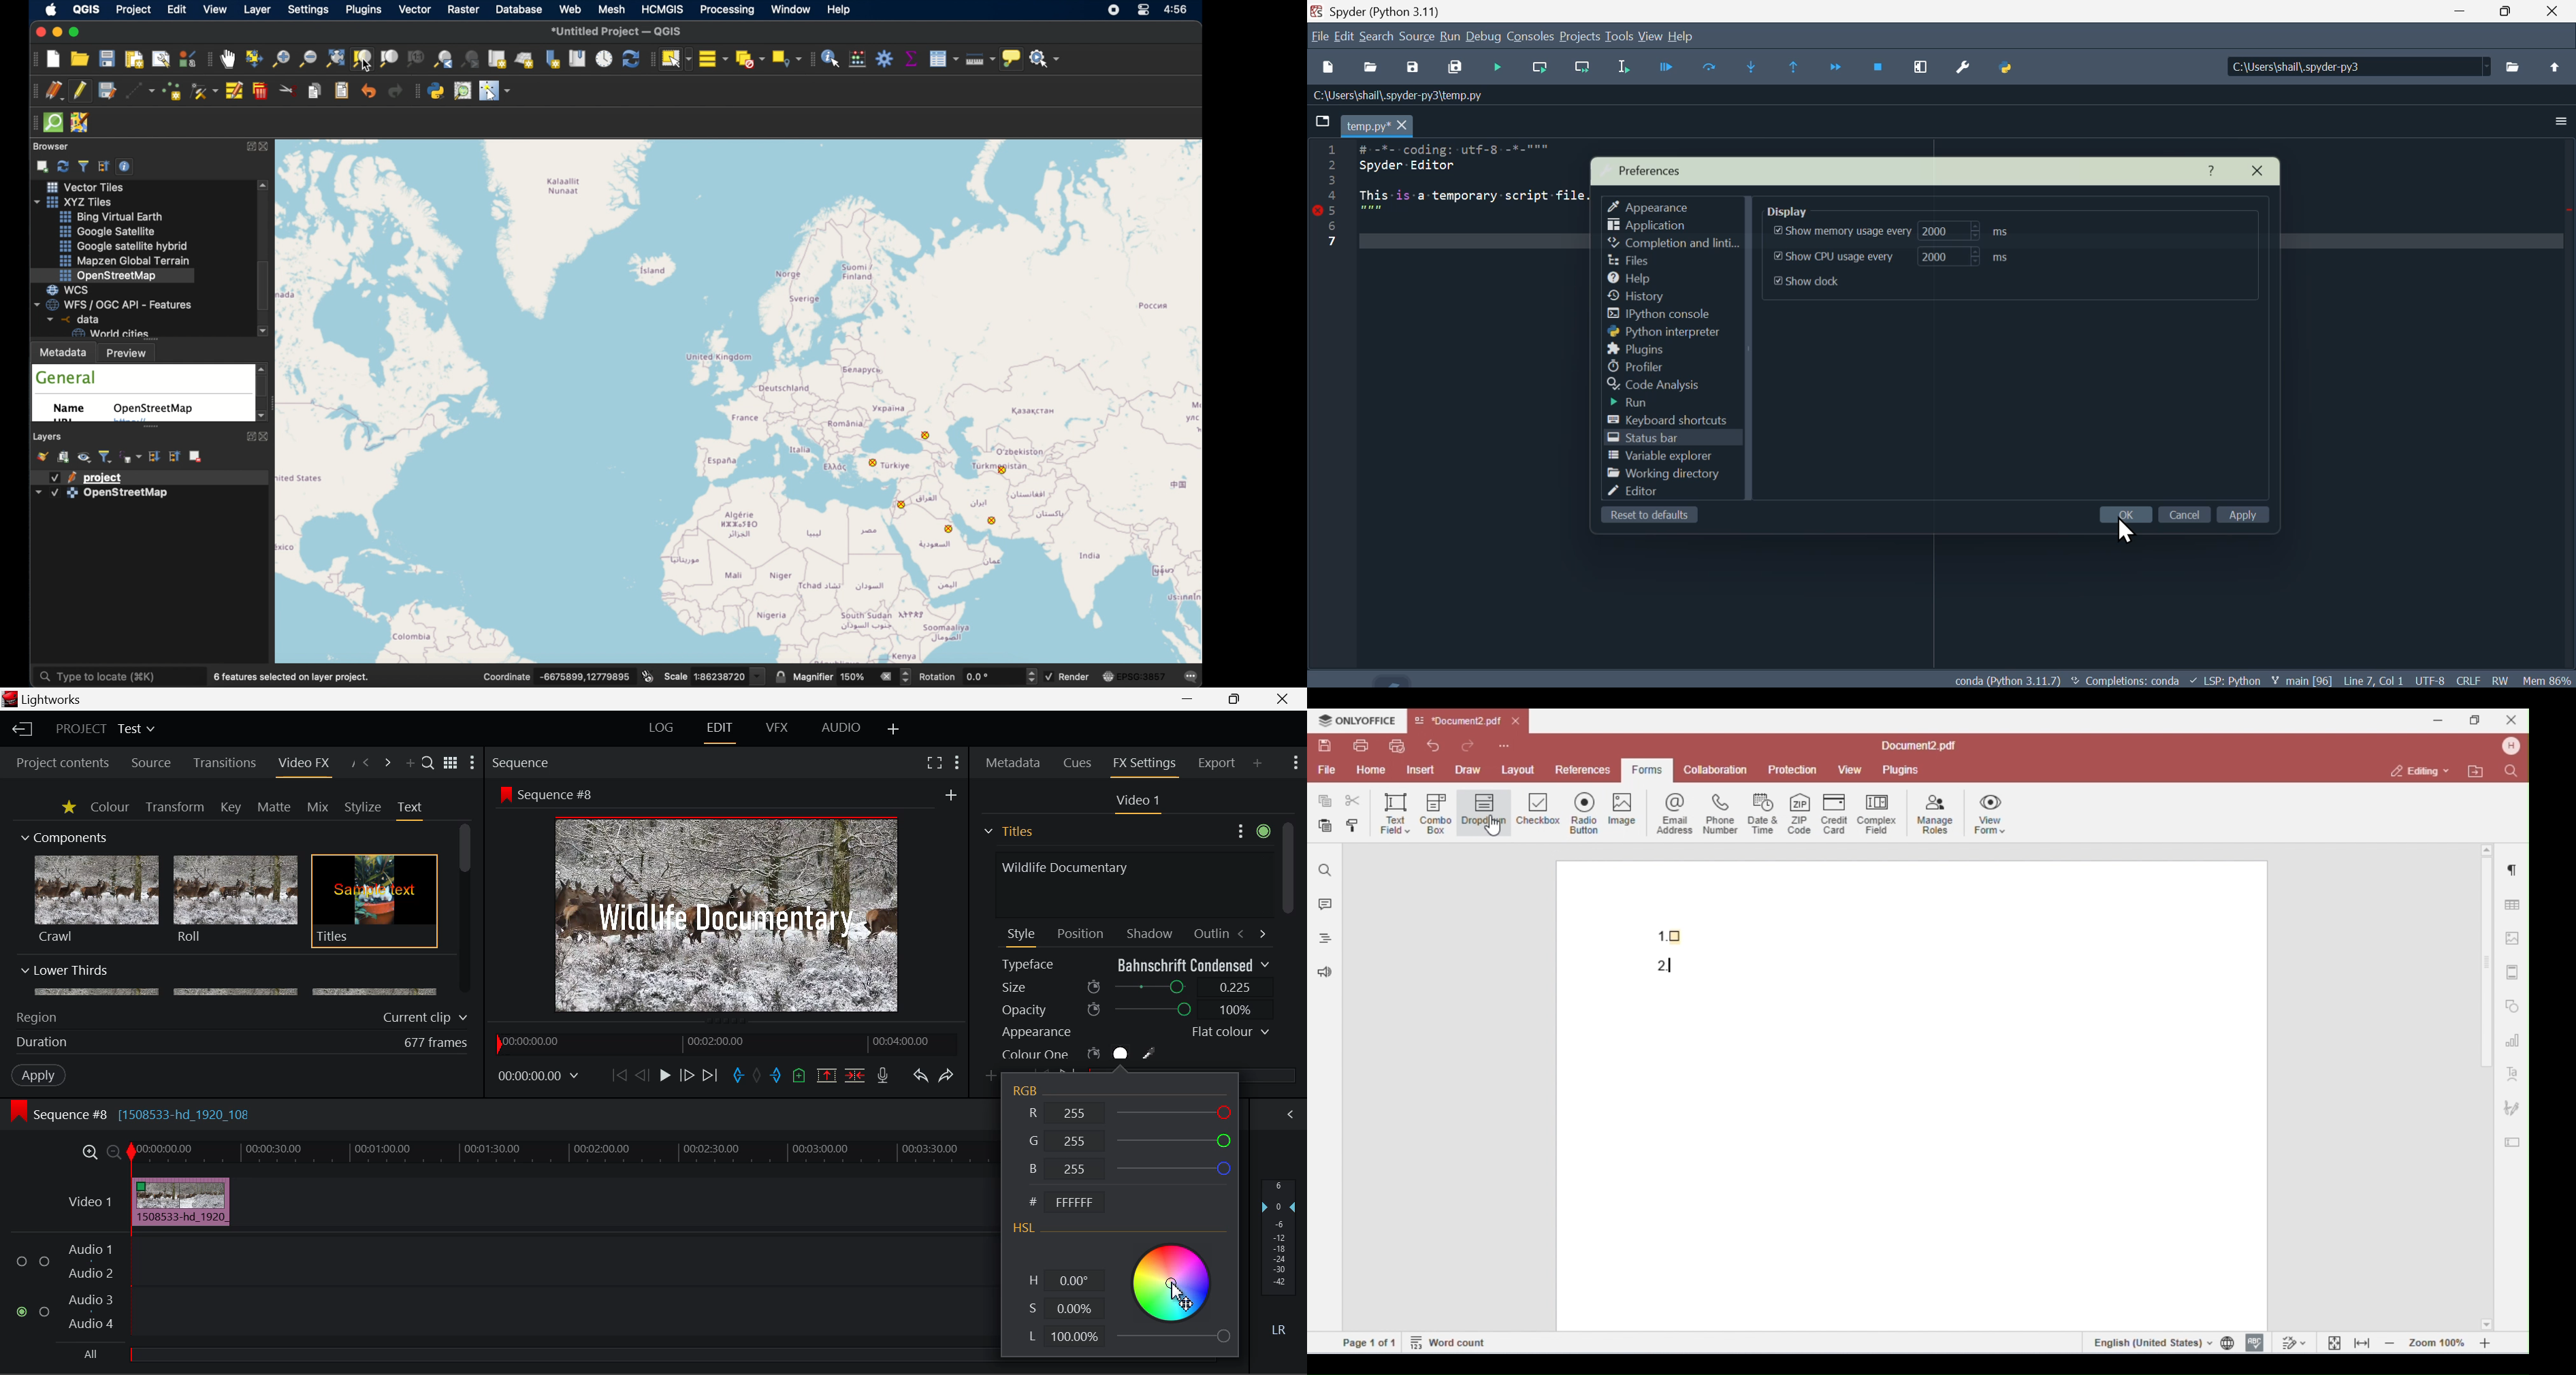 This screenshot has height=1400, width=2576. What do you see at coordinates (895, 730) in the screenshot?
I see `Add Layout` at bounding box center [895, 730].